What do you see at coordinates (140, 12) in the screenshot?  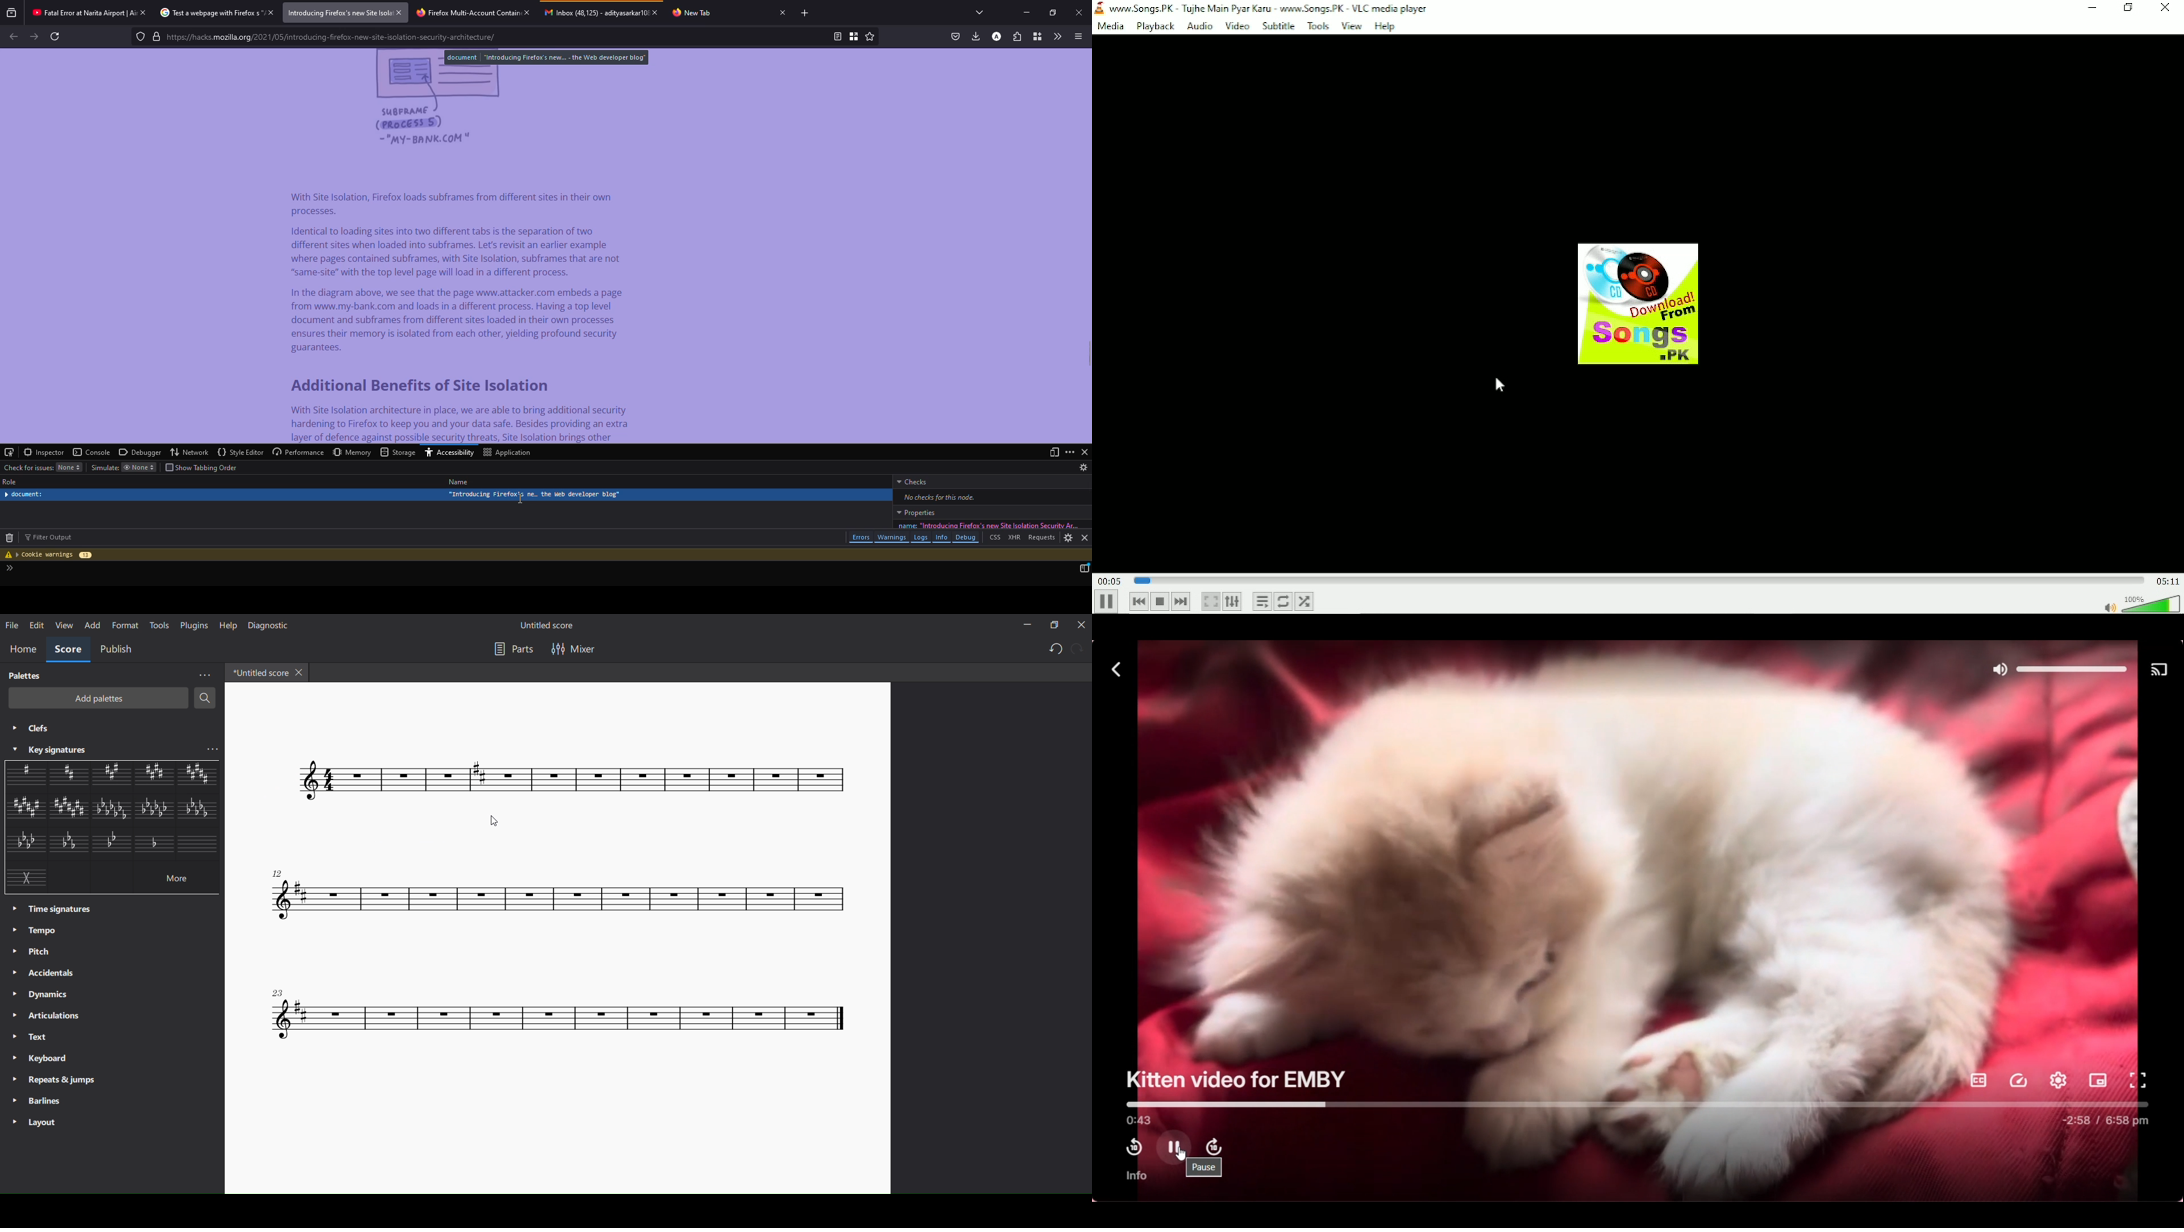 I see `close` at bounding box center [140, 12].